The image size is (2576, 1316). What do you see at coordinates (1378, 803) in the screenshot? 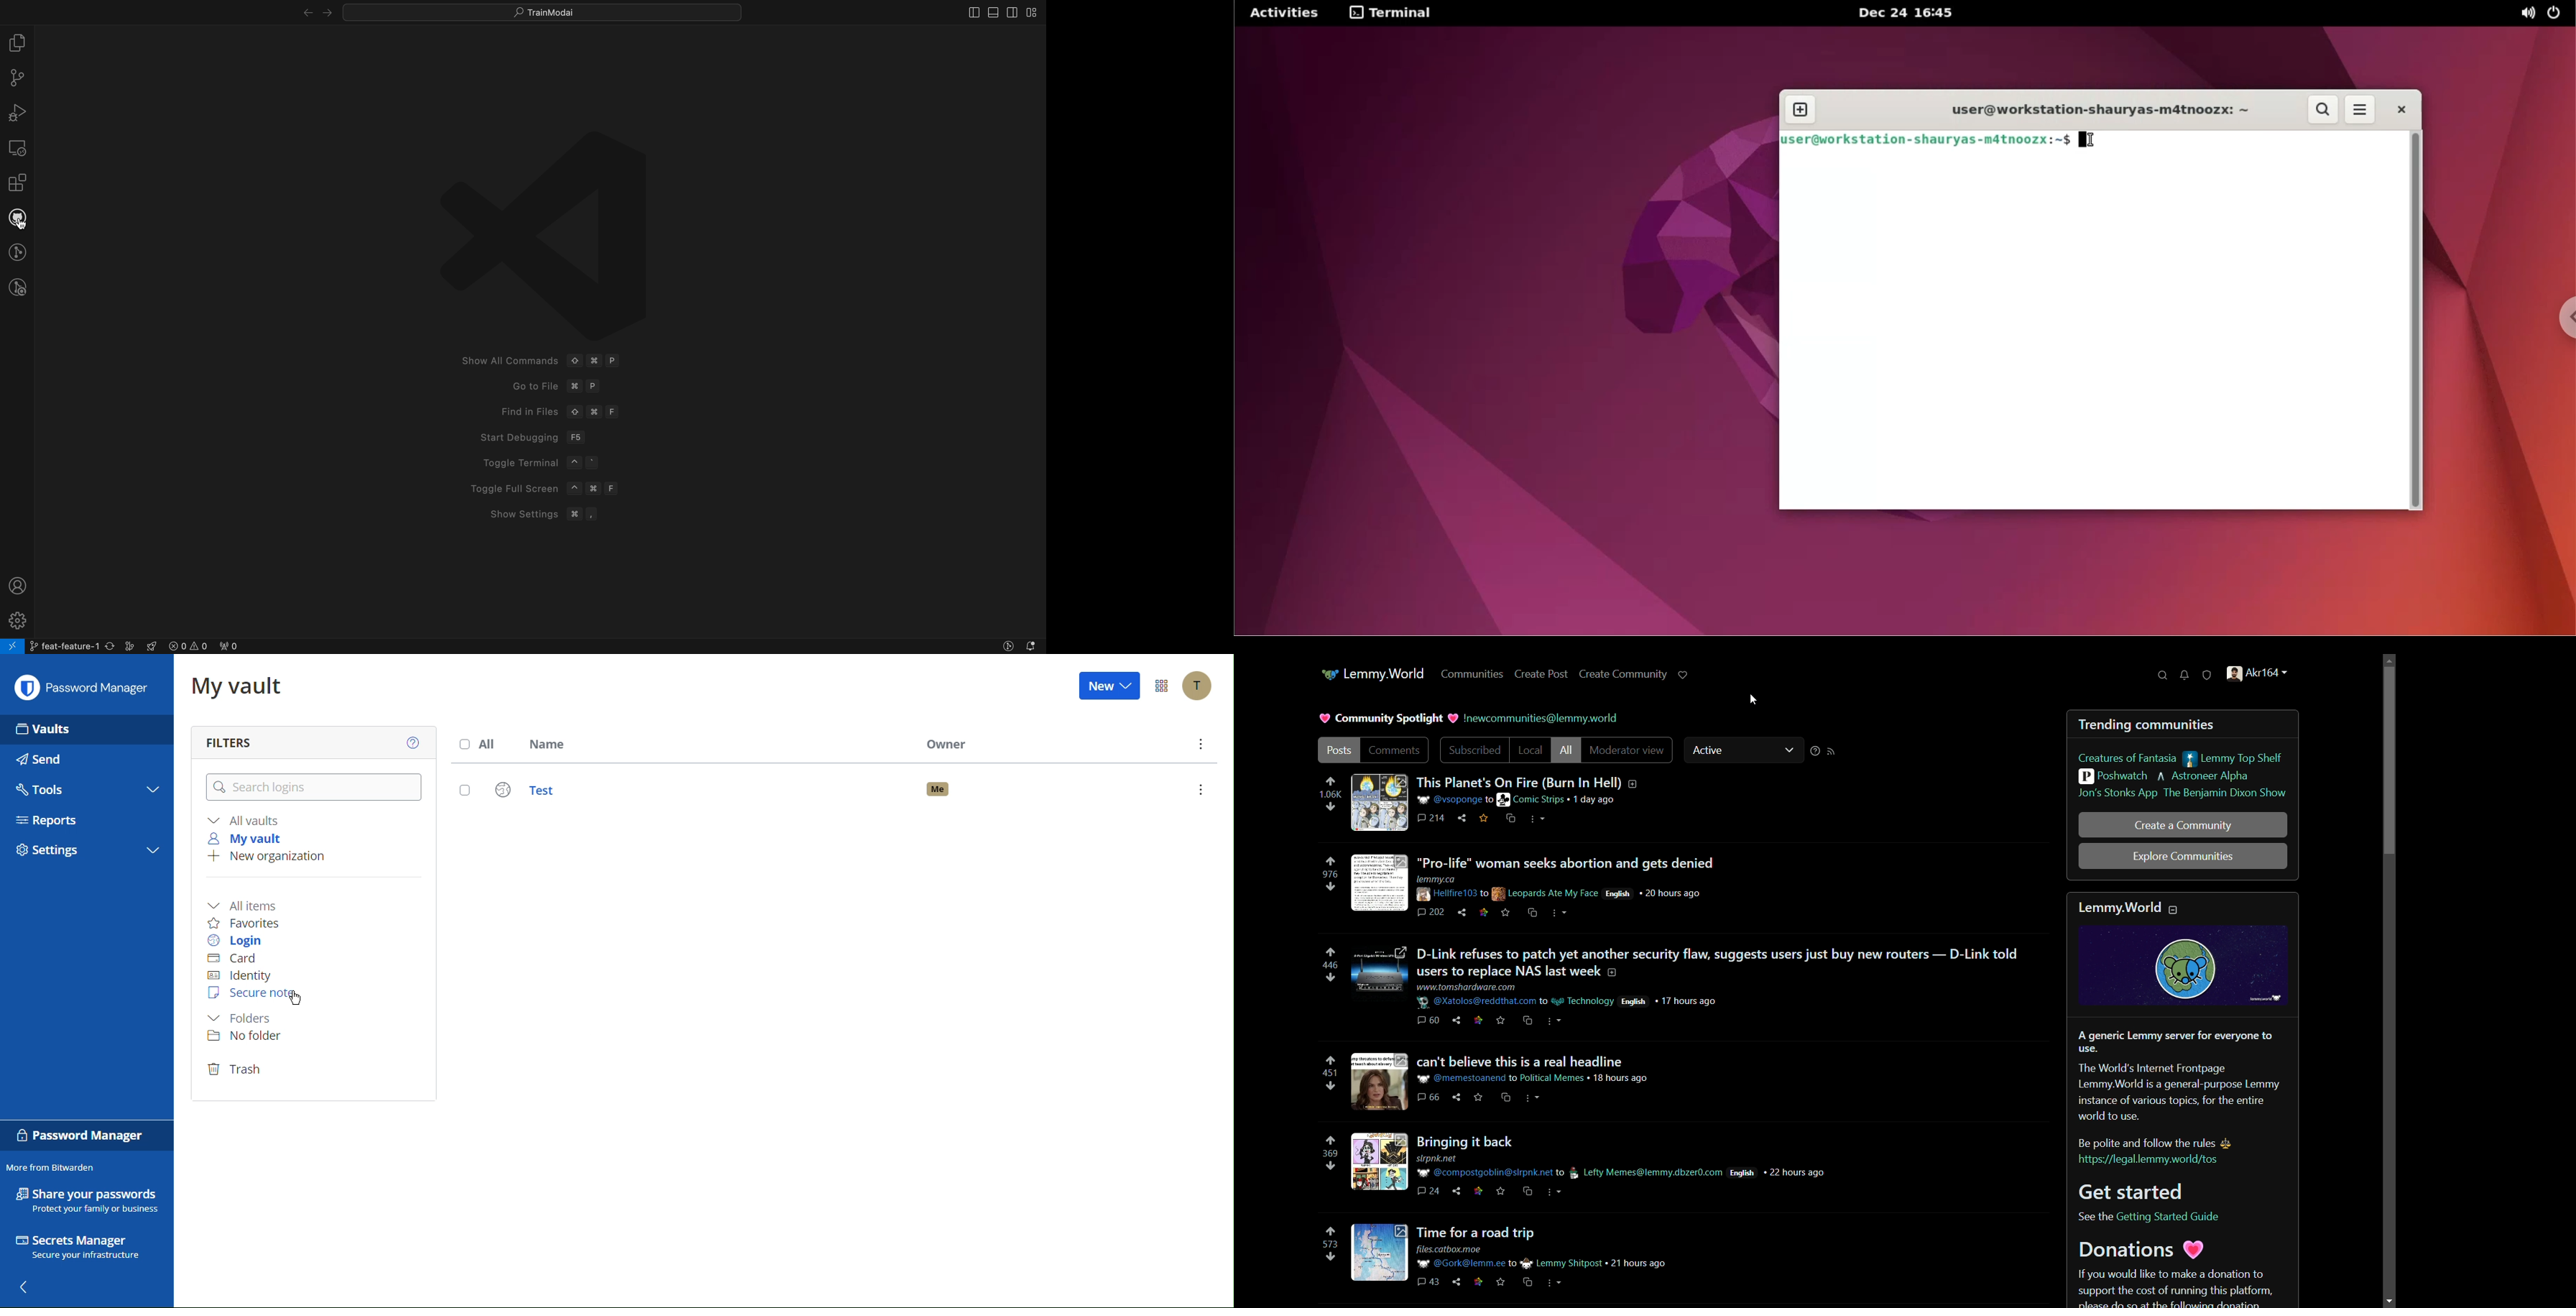
I see `post photo` at bounding box center [1378, 803].